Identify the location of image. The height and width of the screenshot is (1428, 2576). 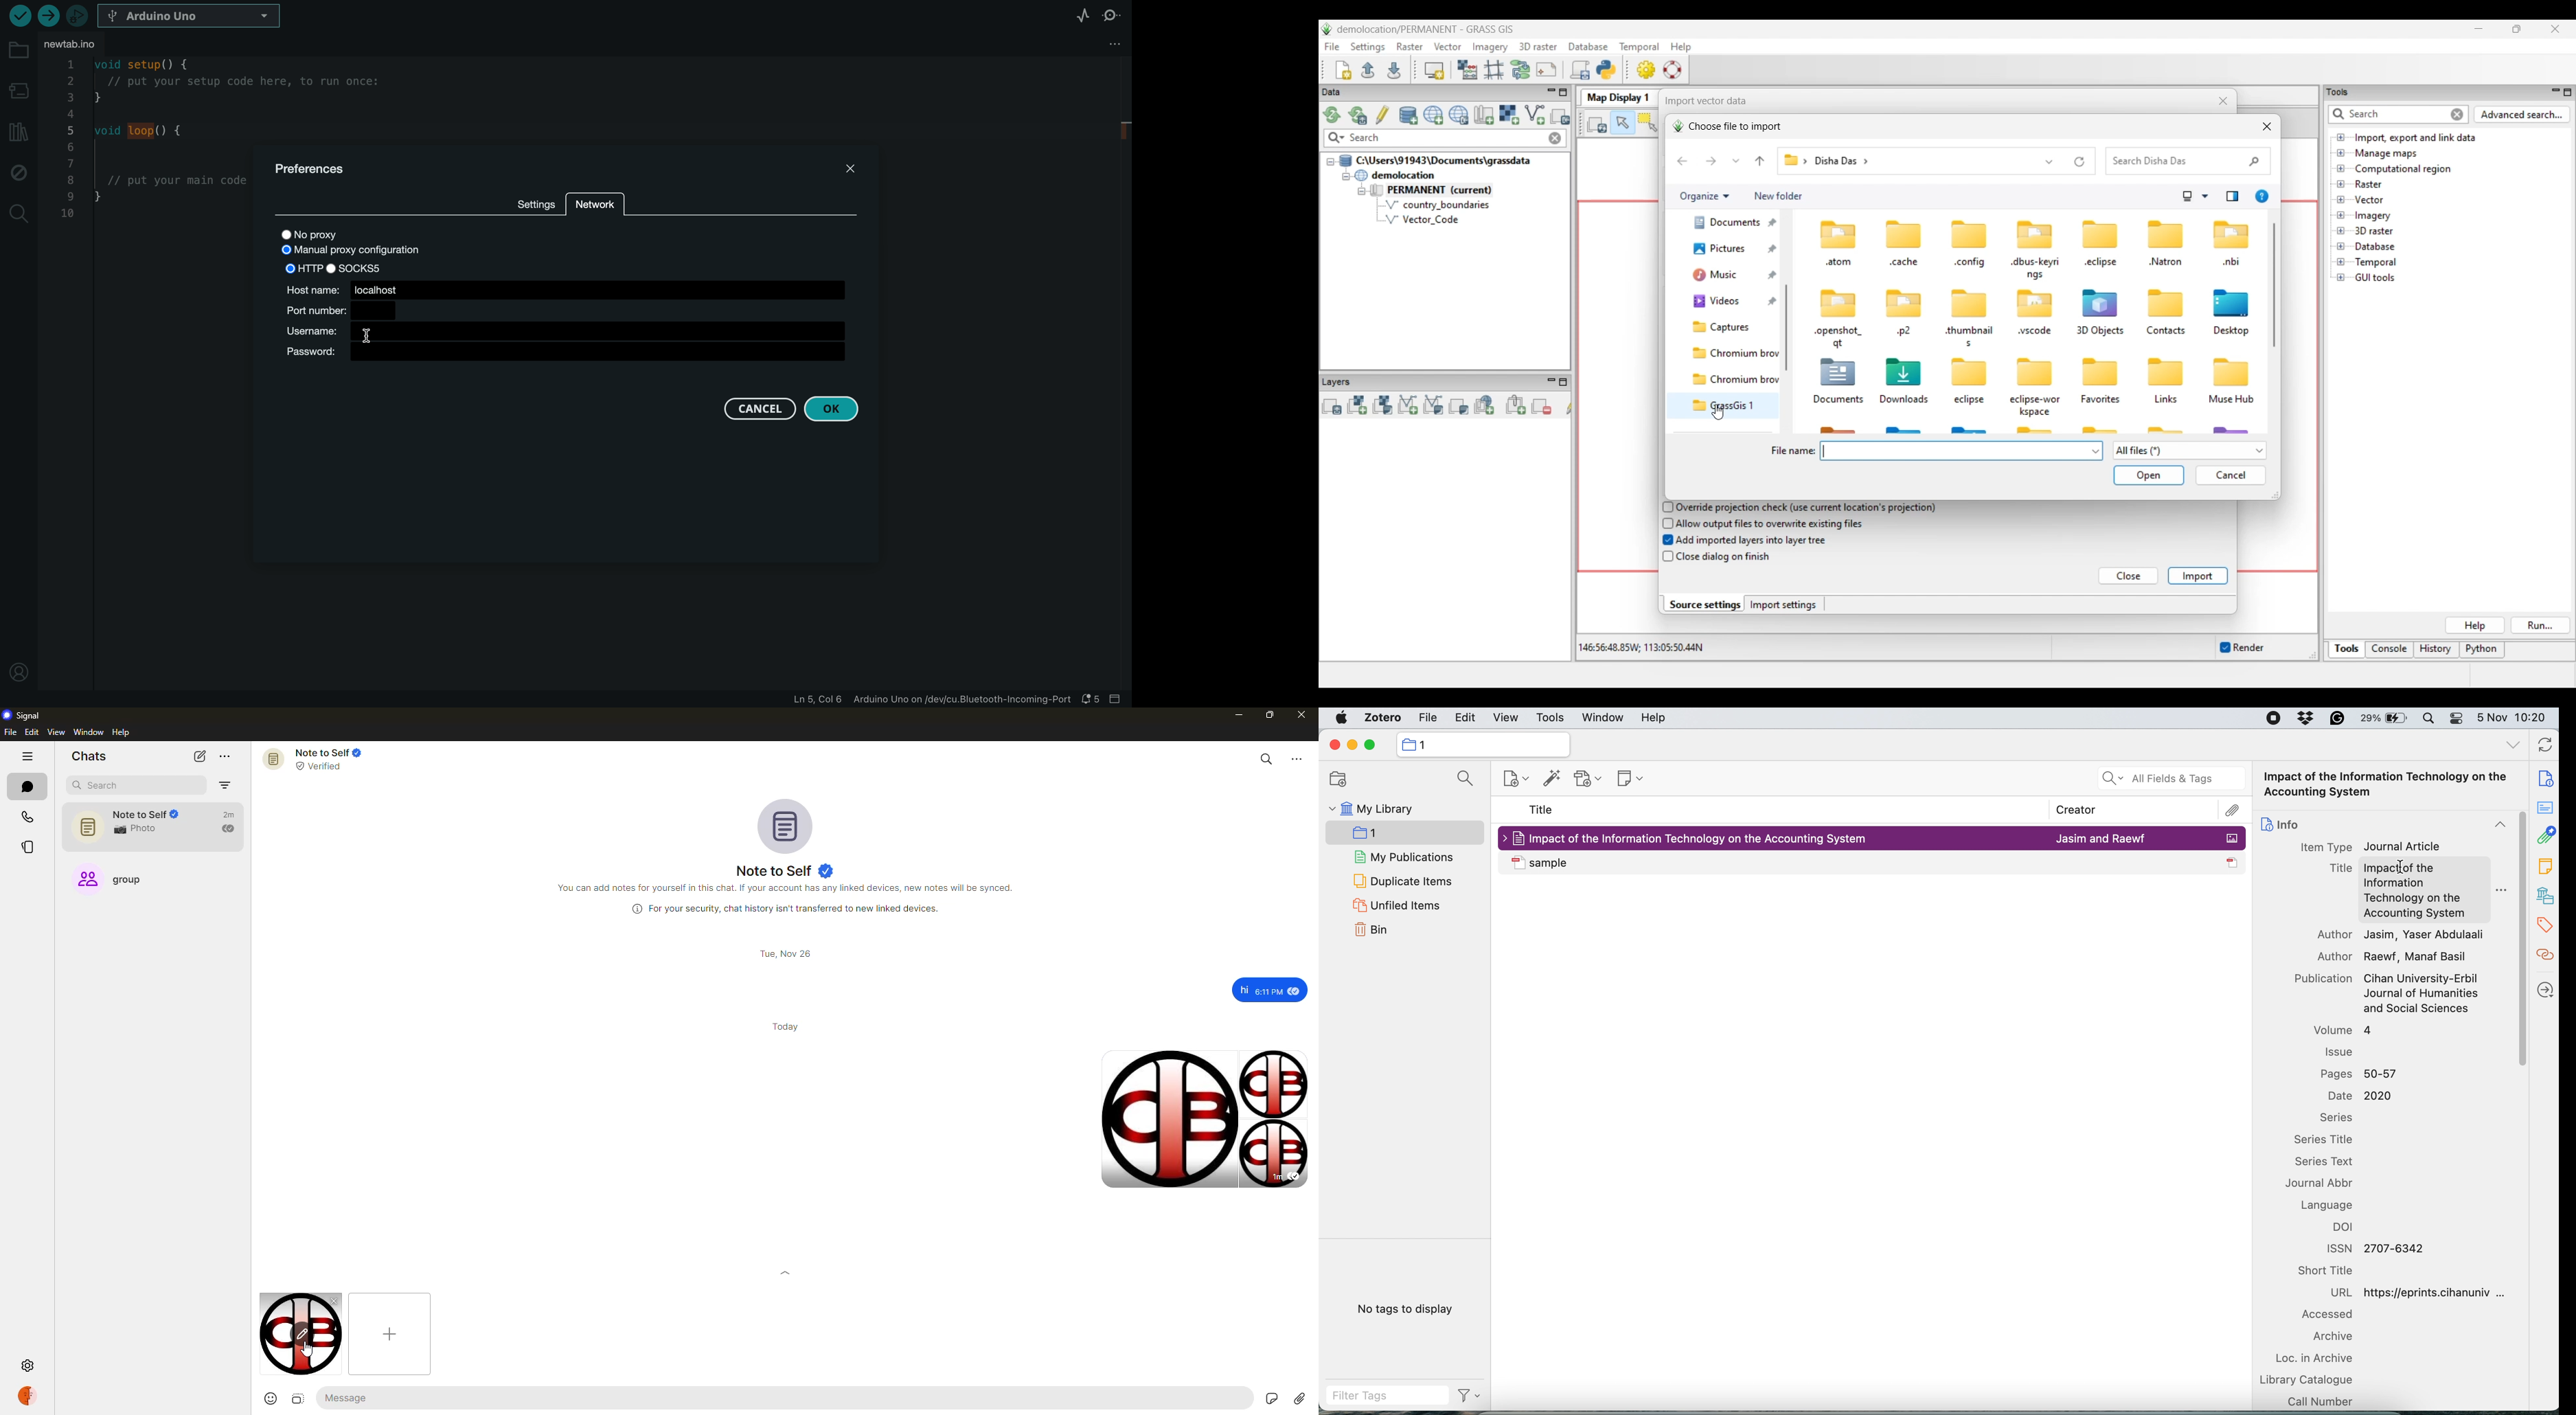
(295, 1399).